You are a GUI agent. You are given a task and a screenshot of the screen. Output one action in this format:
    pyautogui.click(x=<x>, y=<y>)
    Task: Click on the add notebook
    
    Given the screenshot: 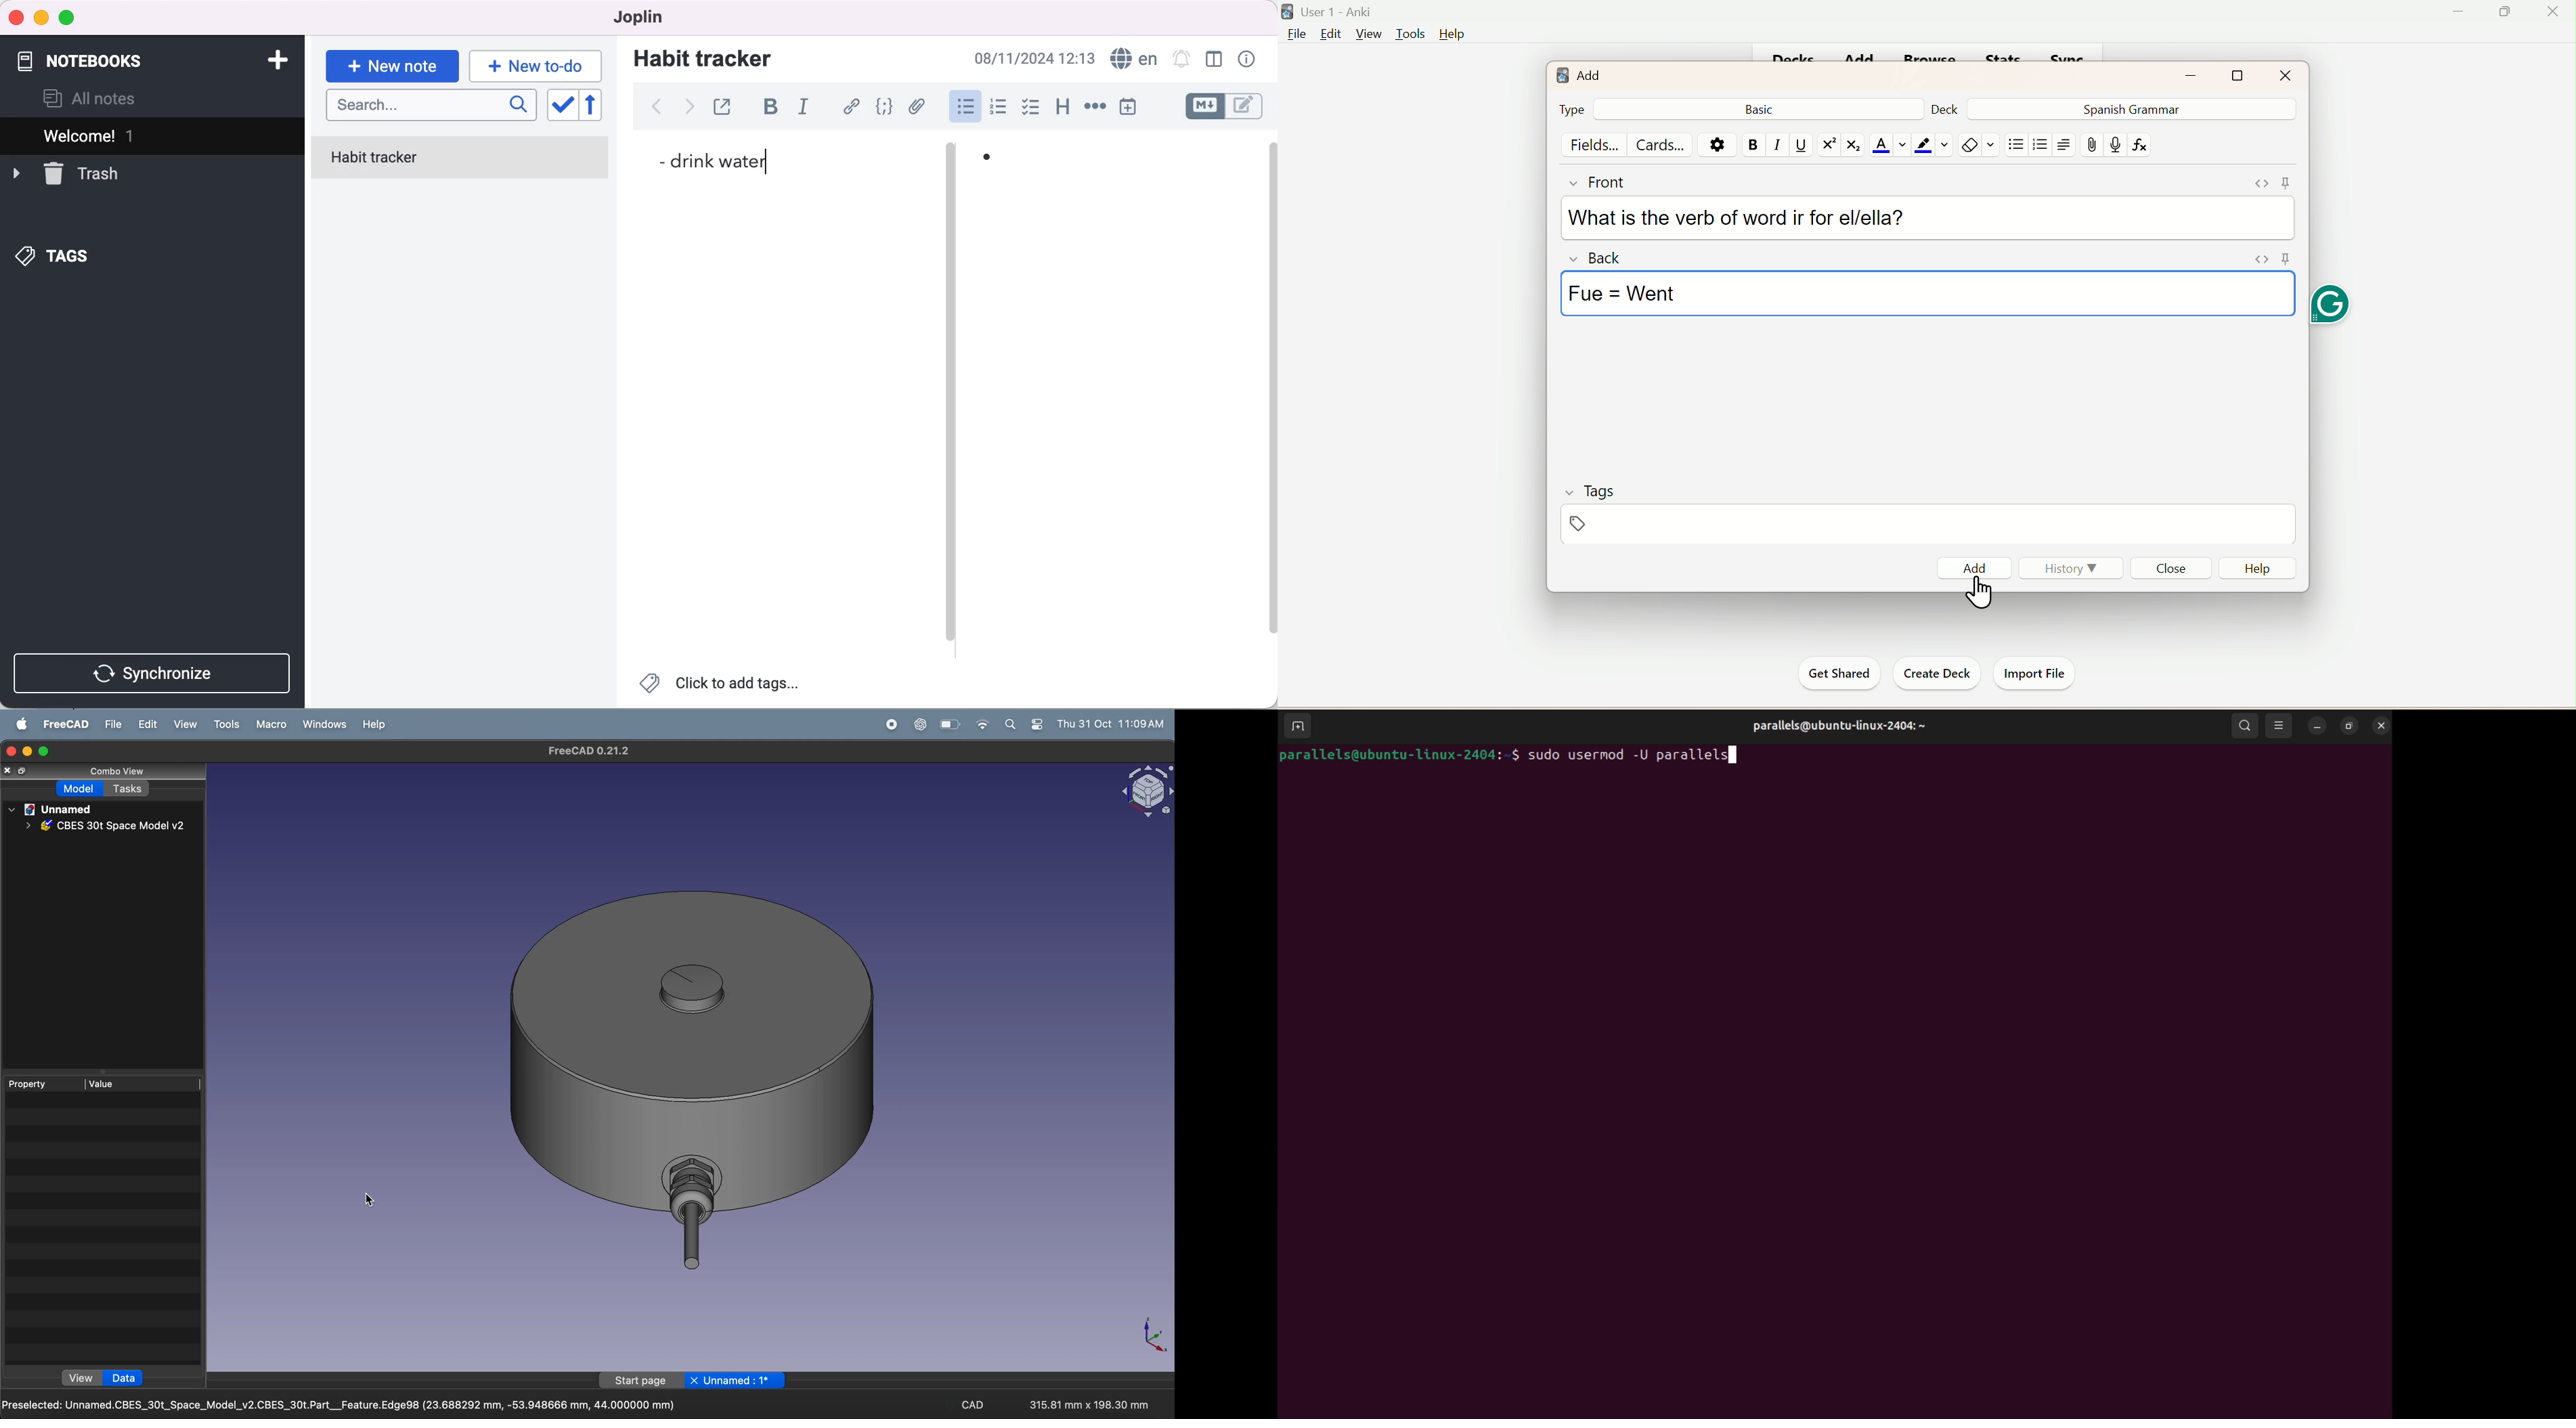 What is the action you would take?
    pyautogui.click(x=275, y=59)
    